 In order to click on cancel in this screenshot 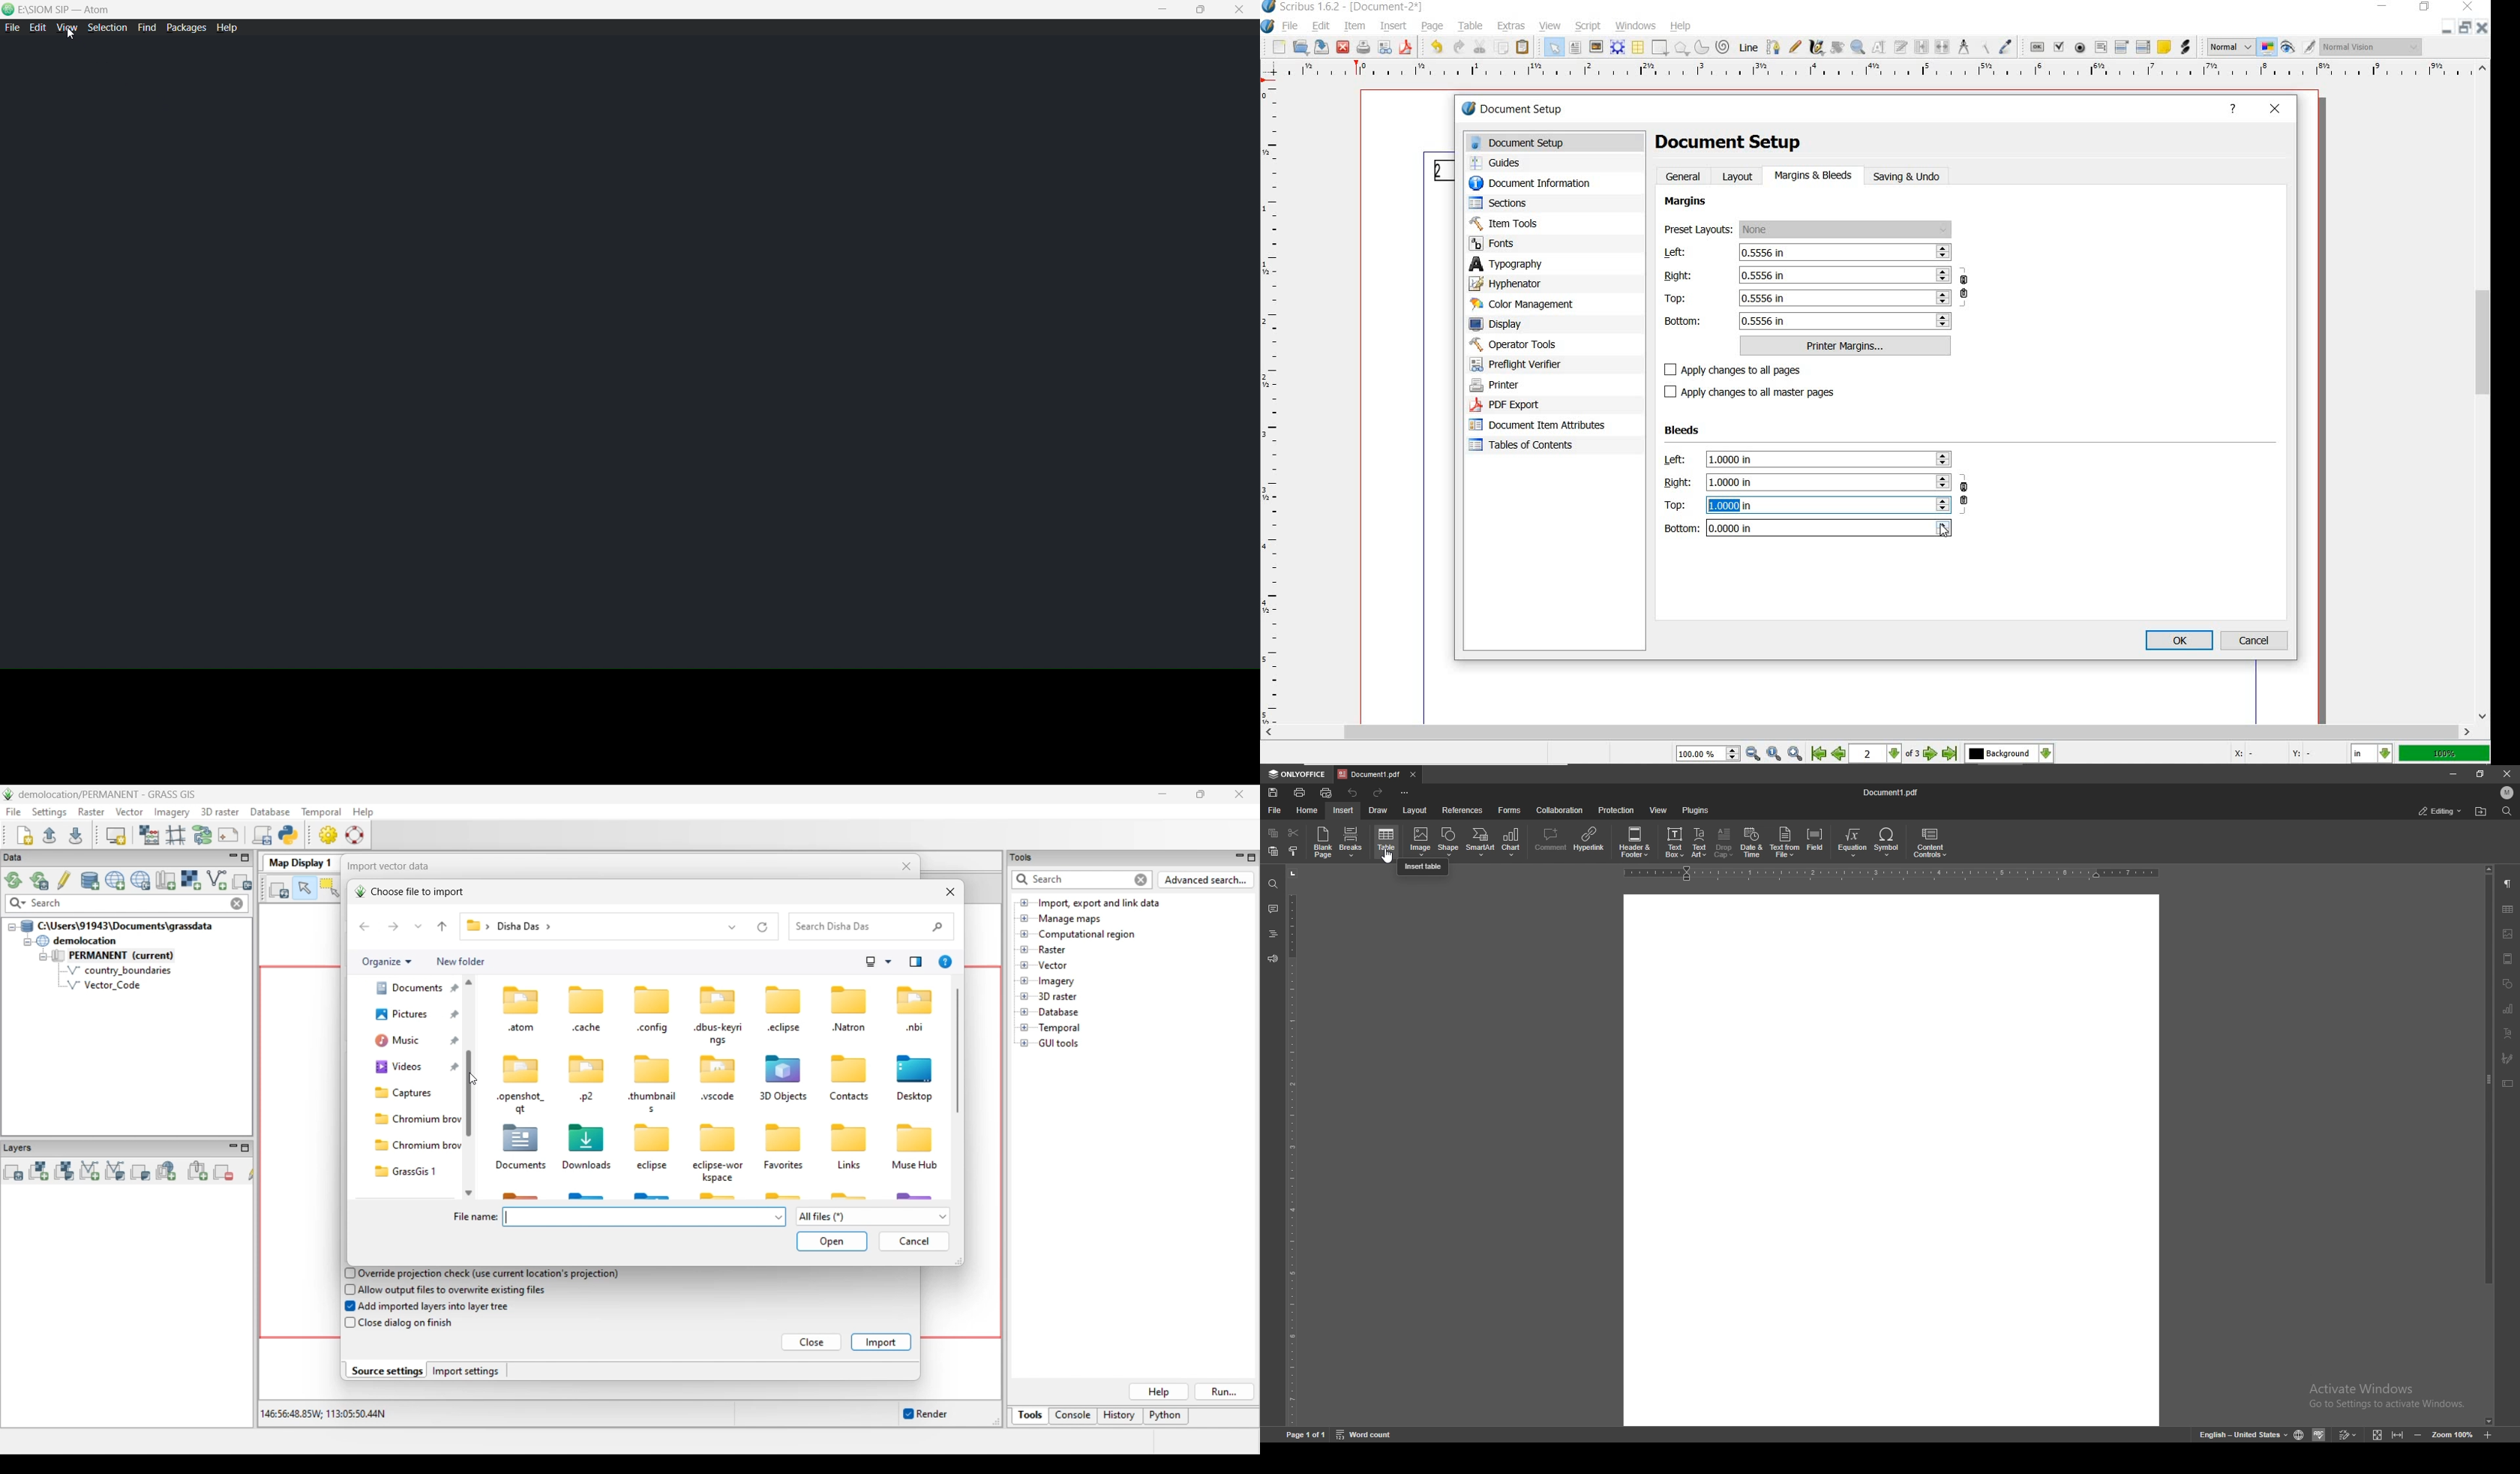, I will do `click(2257, 640)`.